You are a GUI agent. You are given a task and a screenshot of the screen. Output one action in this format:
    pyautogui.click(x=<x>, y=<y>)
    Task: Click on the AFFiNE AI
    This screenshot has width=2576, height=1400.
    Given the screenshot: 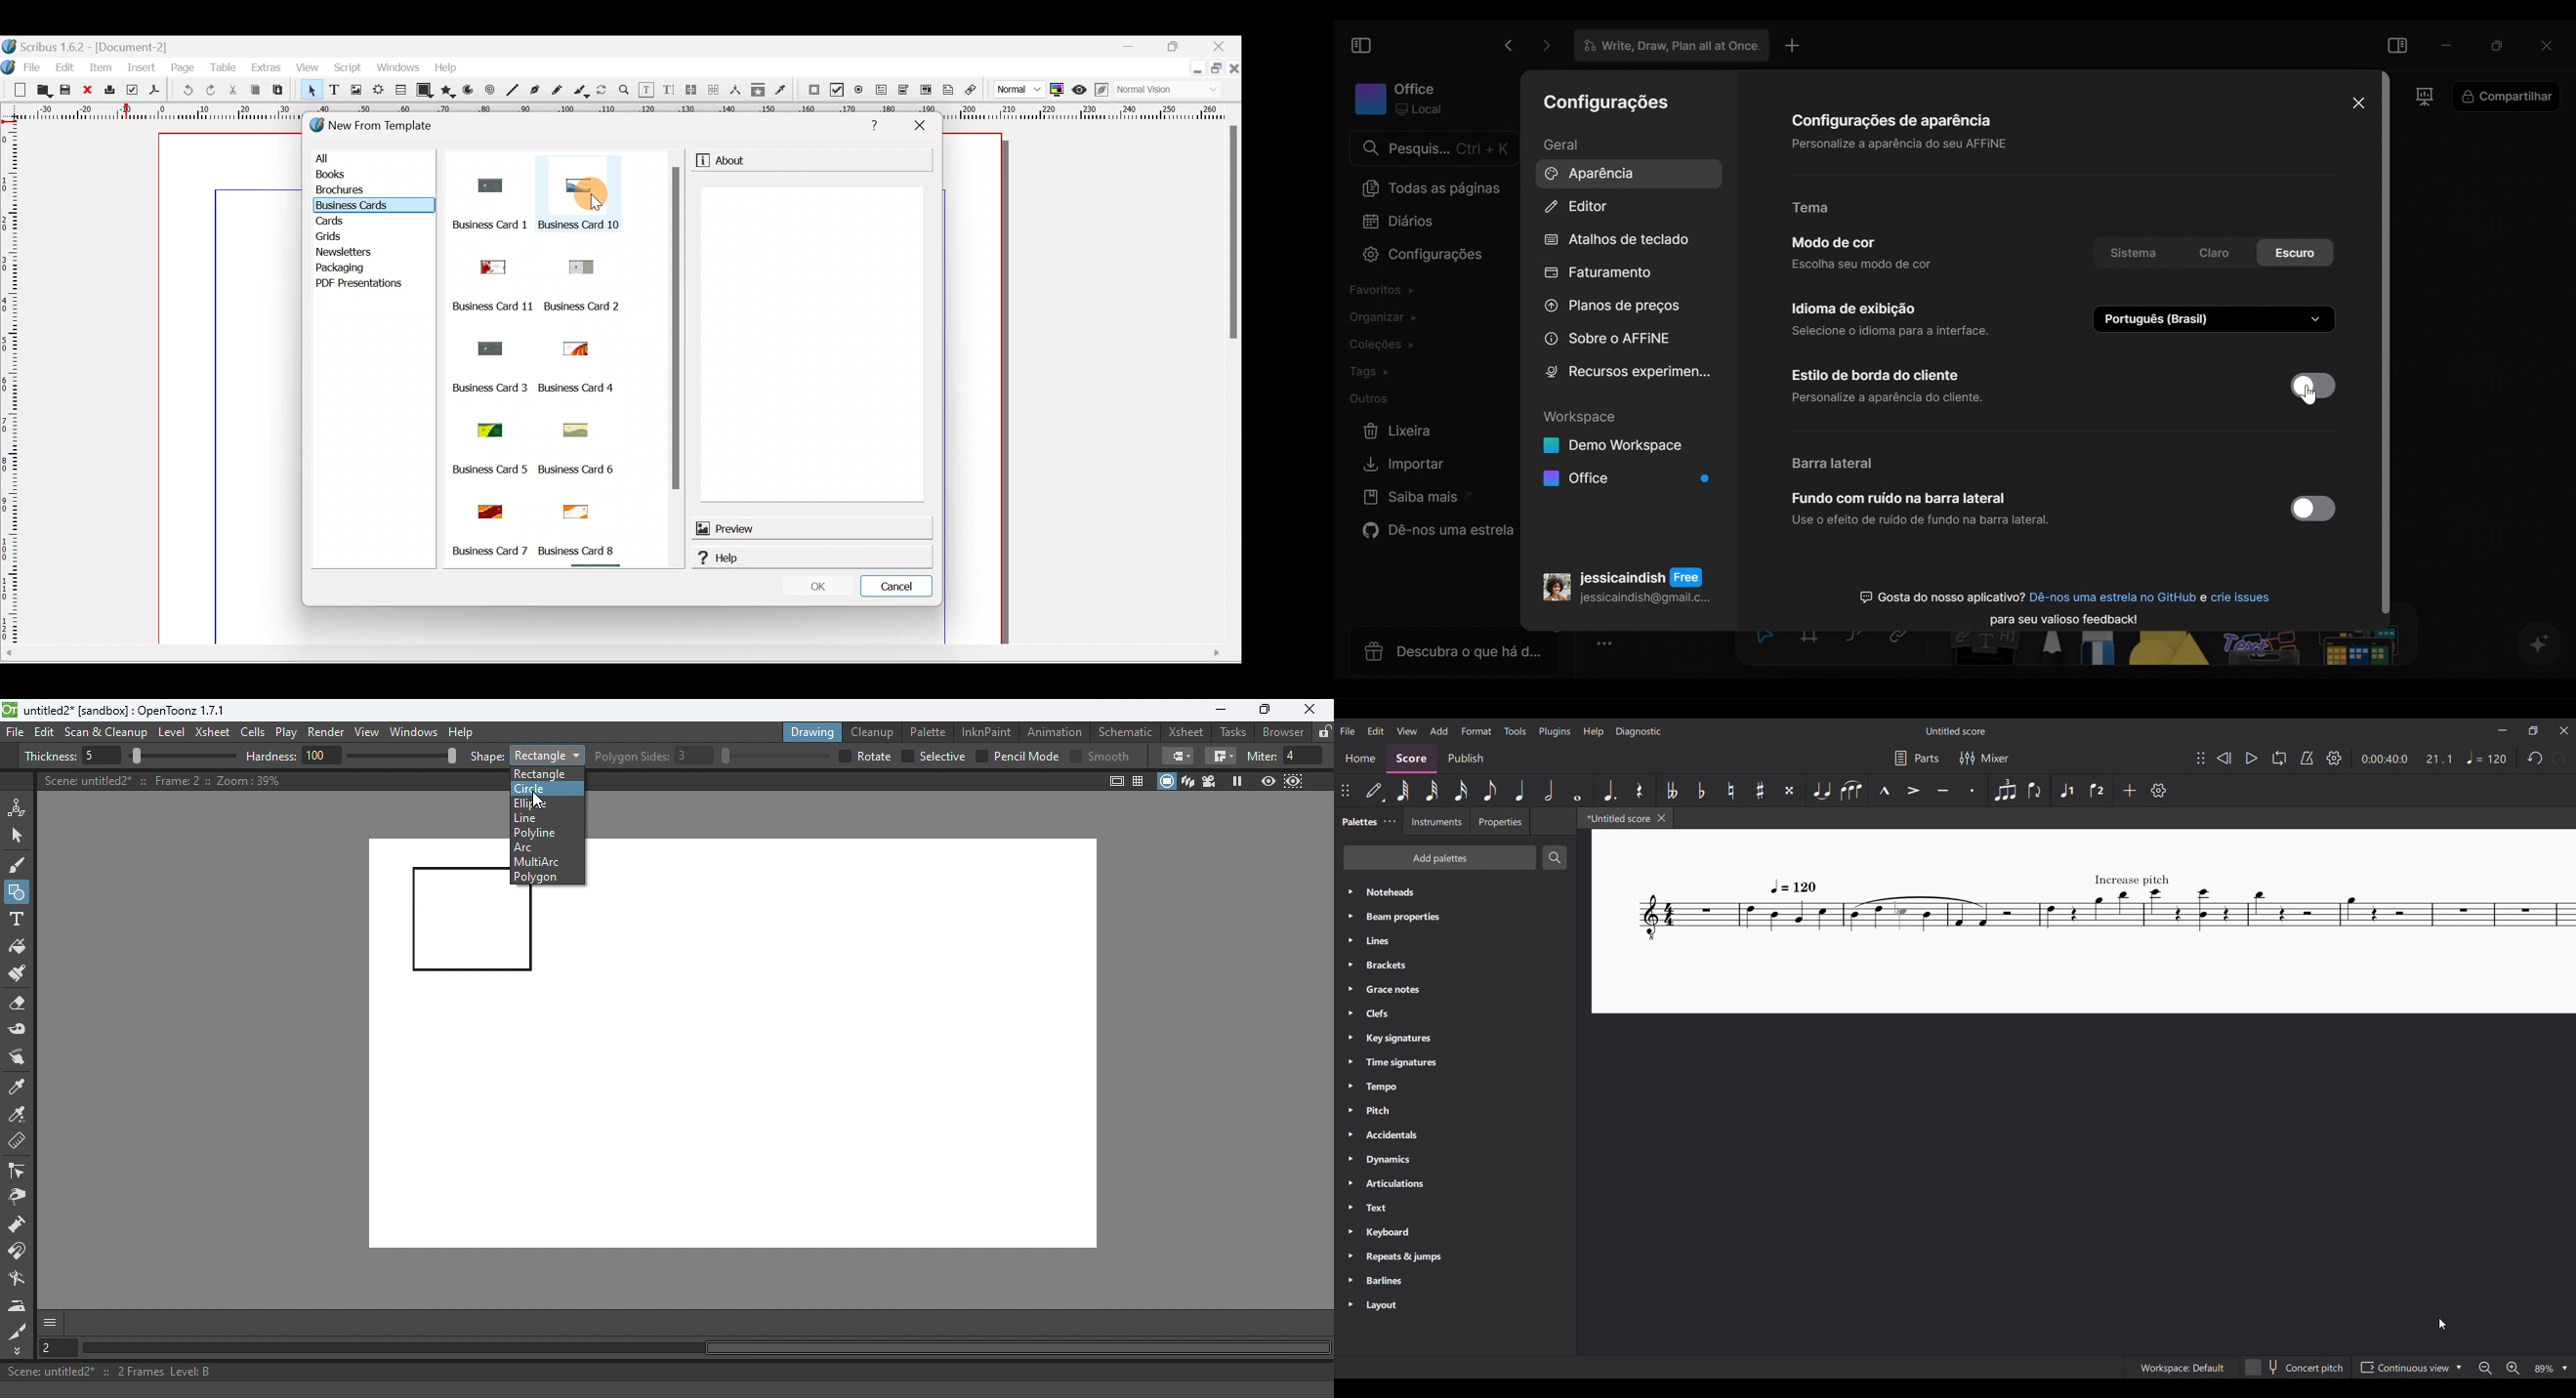 What is the action you would take?
    pyautogui.click(x=2541, y=645)
    